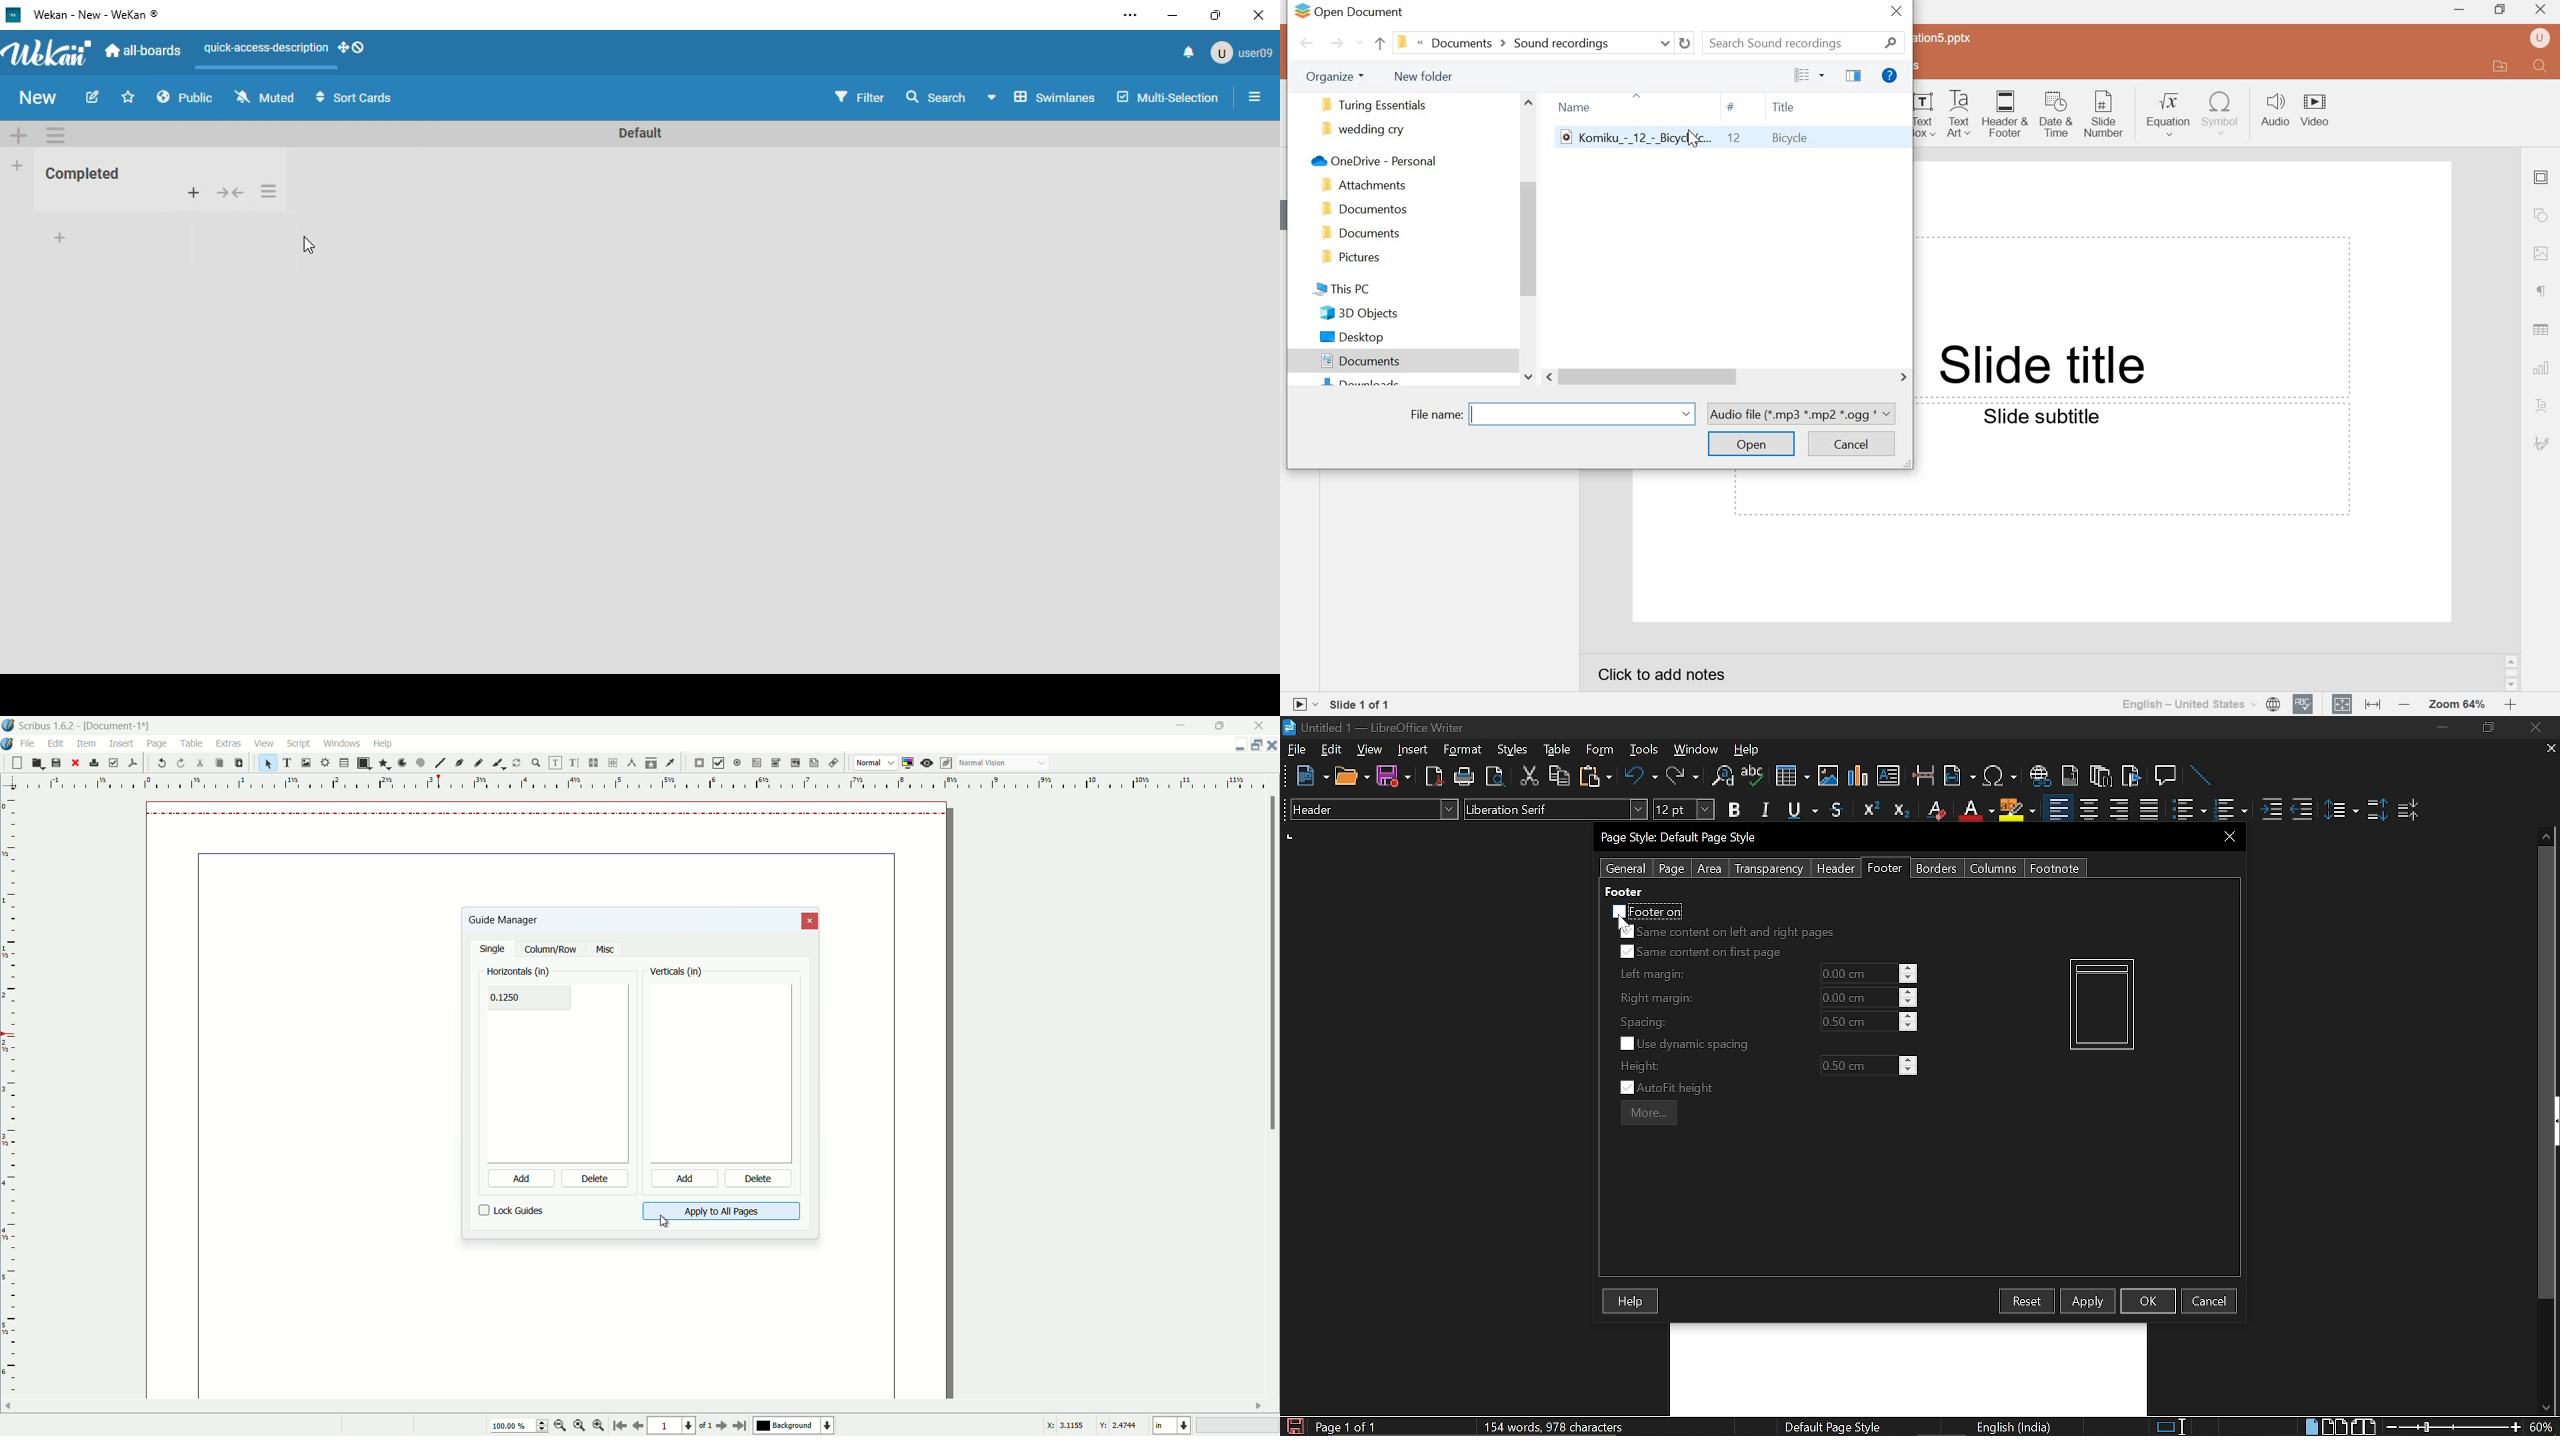  I want to click on measuring scale, so click(9, 1107).